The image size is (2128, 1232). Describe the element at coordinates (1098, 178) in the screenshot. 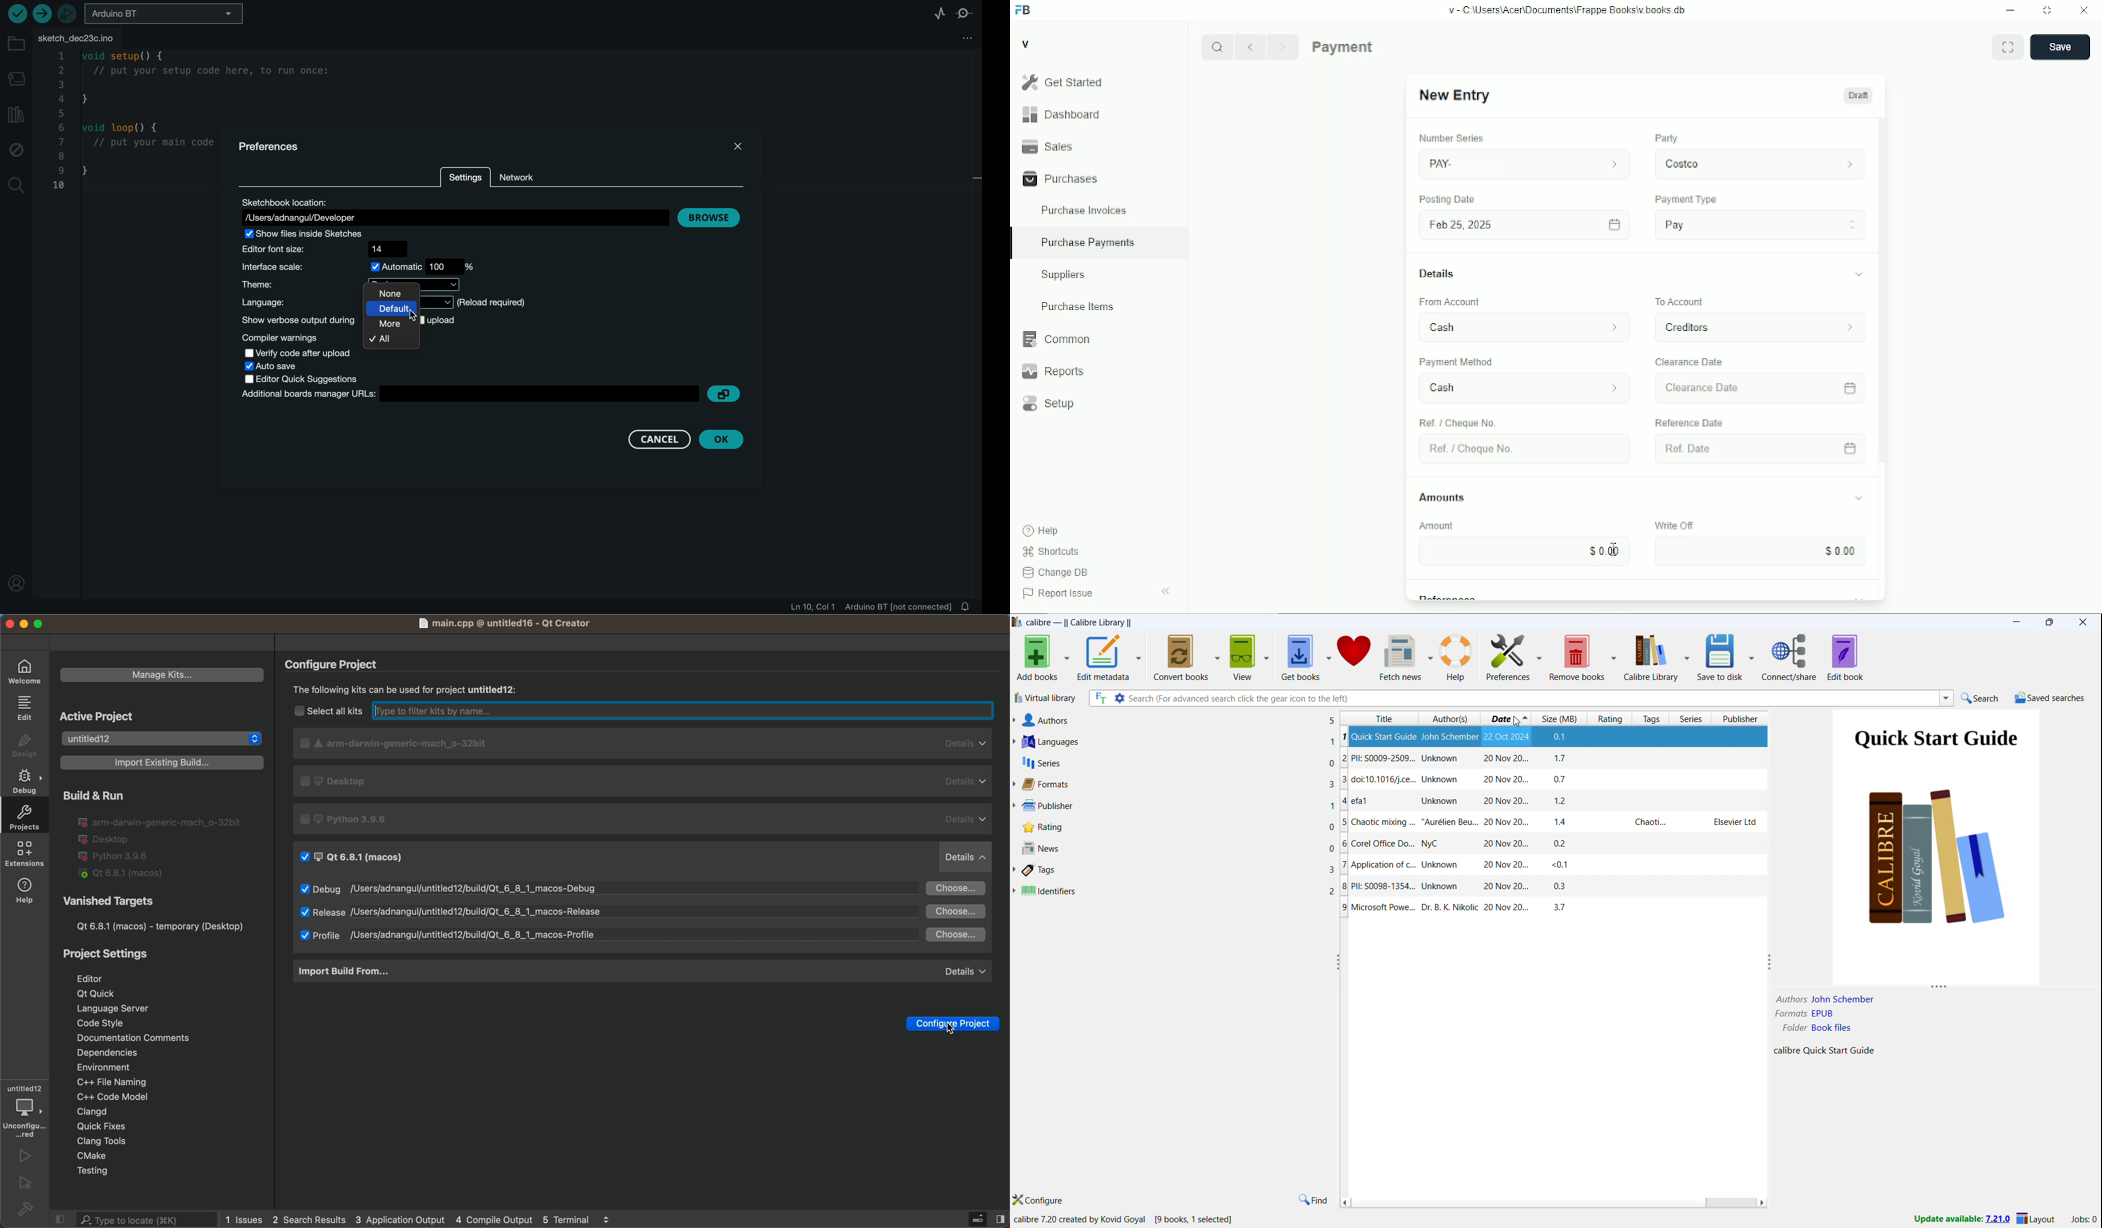

I see `Purchases` at that location.